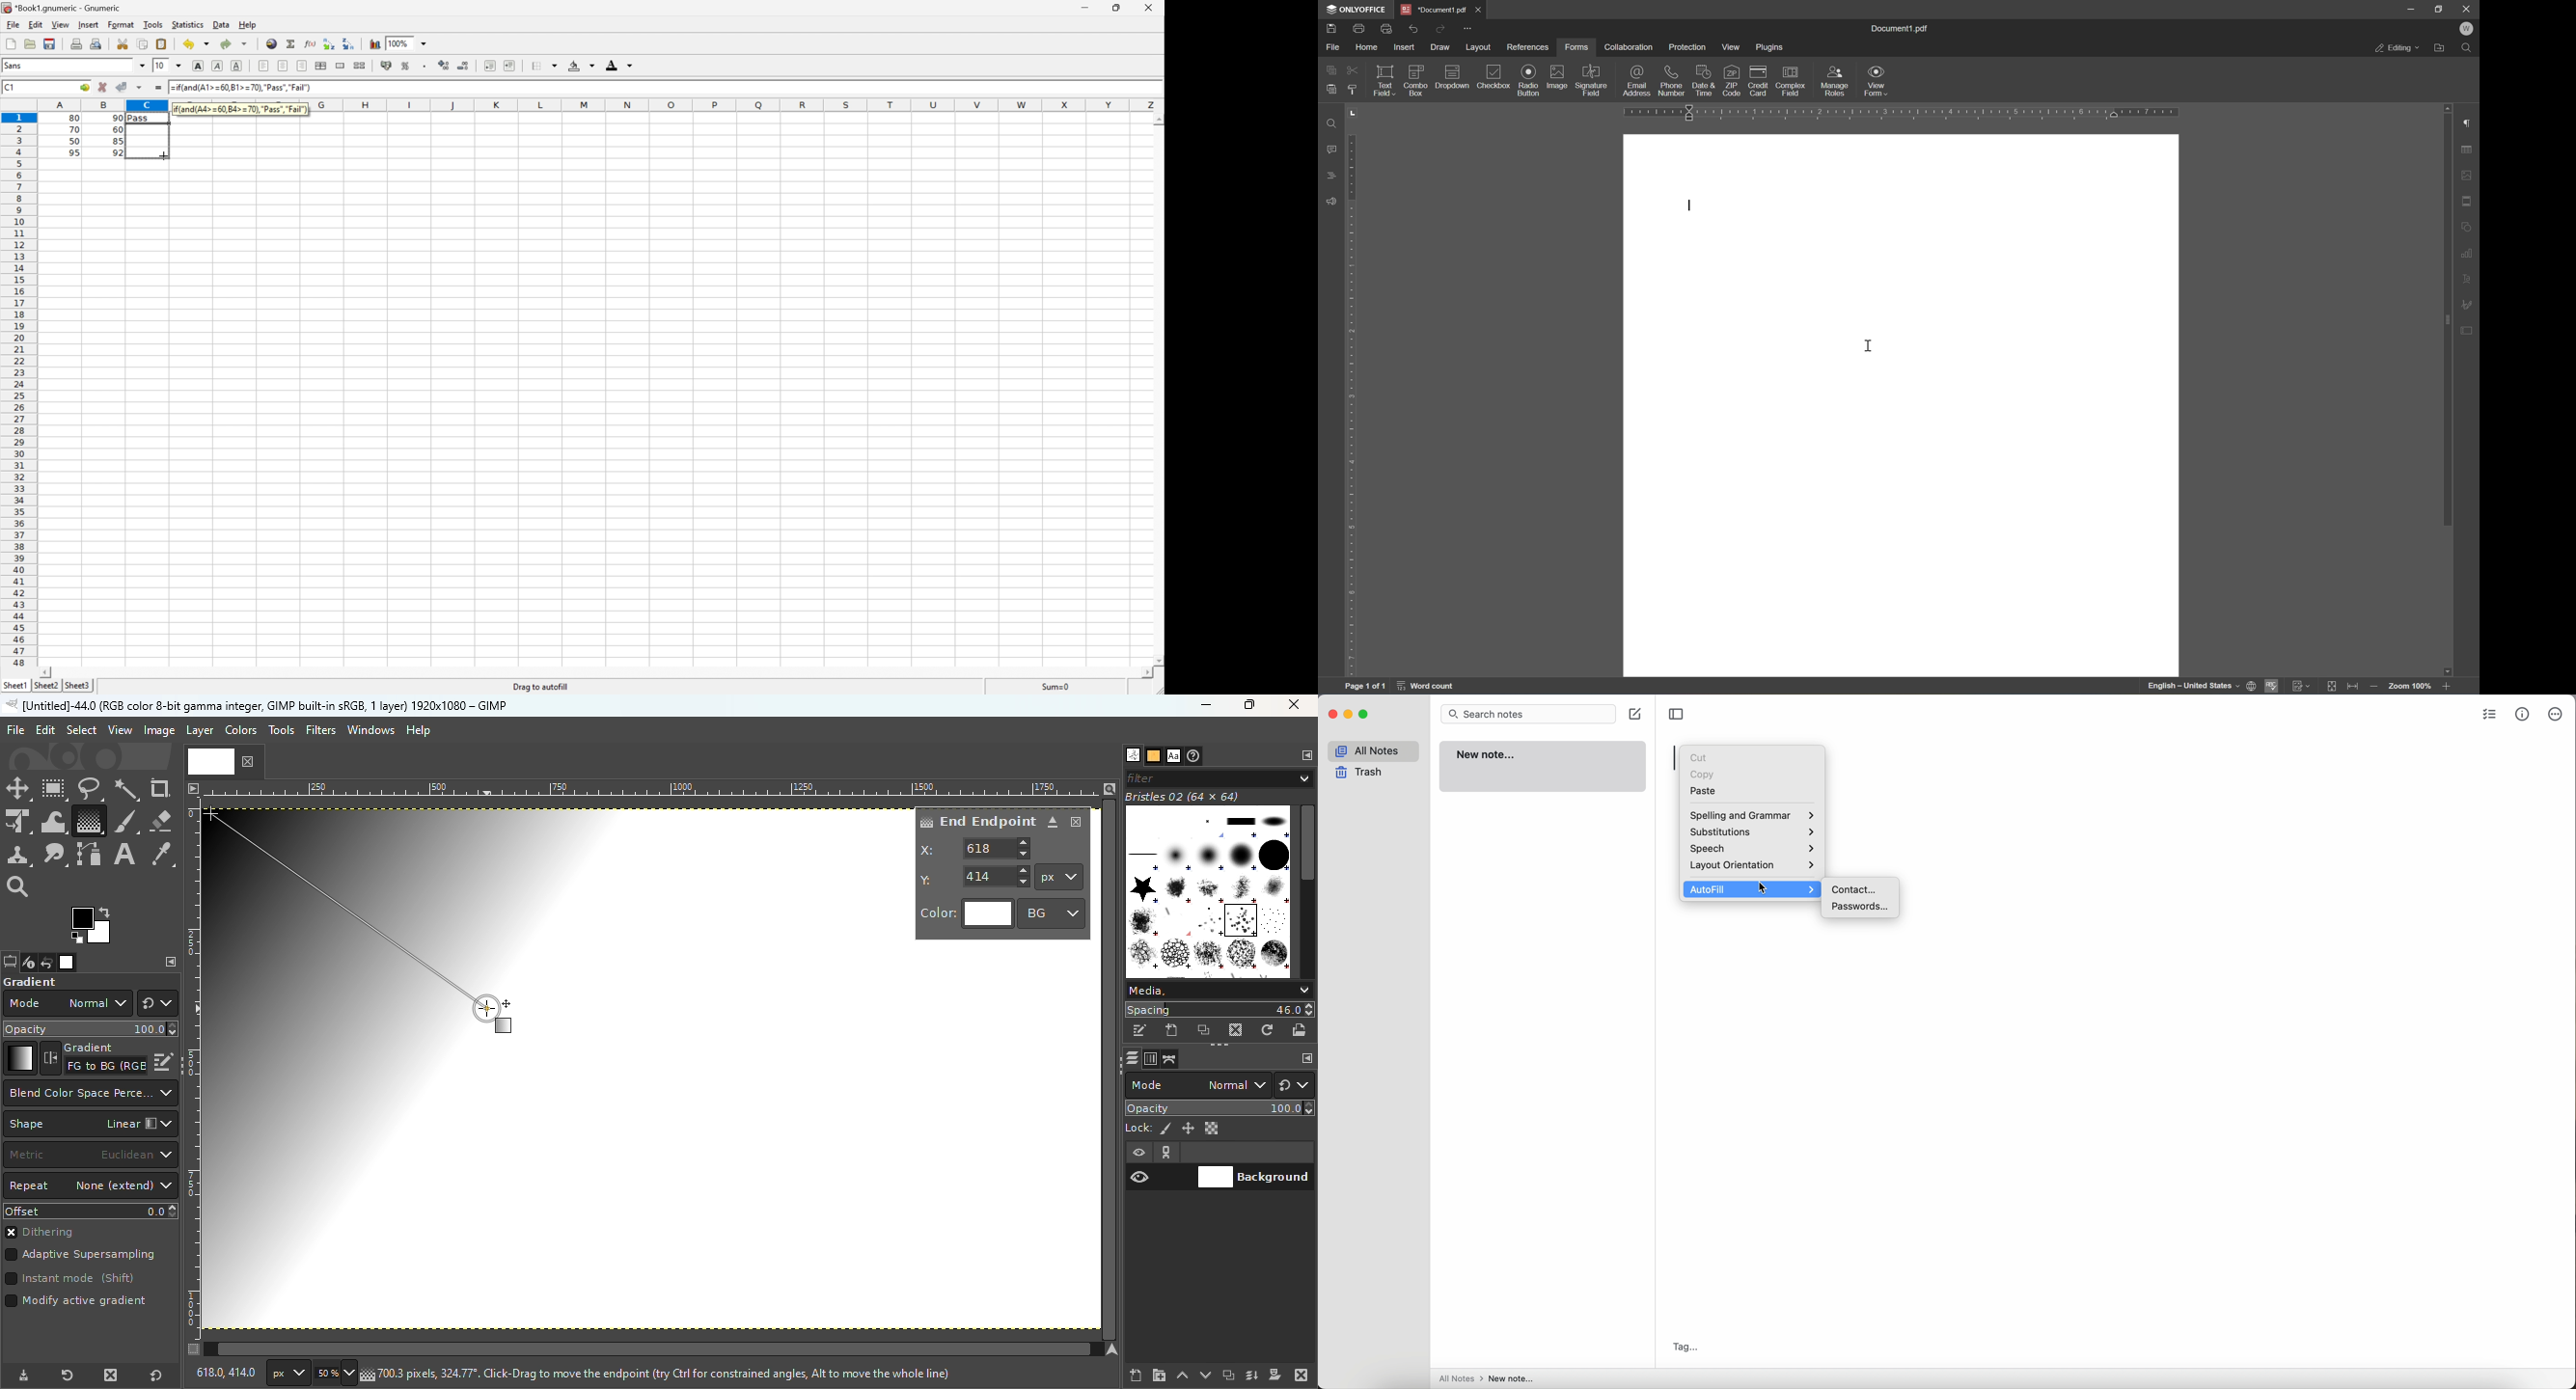 This screenshot has height=1400, width=2576. I want to click on Cut the selection, so click(123, 43).